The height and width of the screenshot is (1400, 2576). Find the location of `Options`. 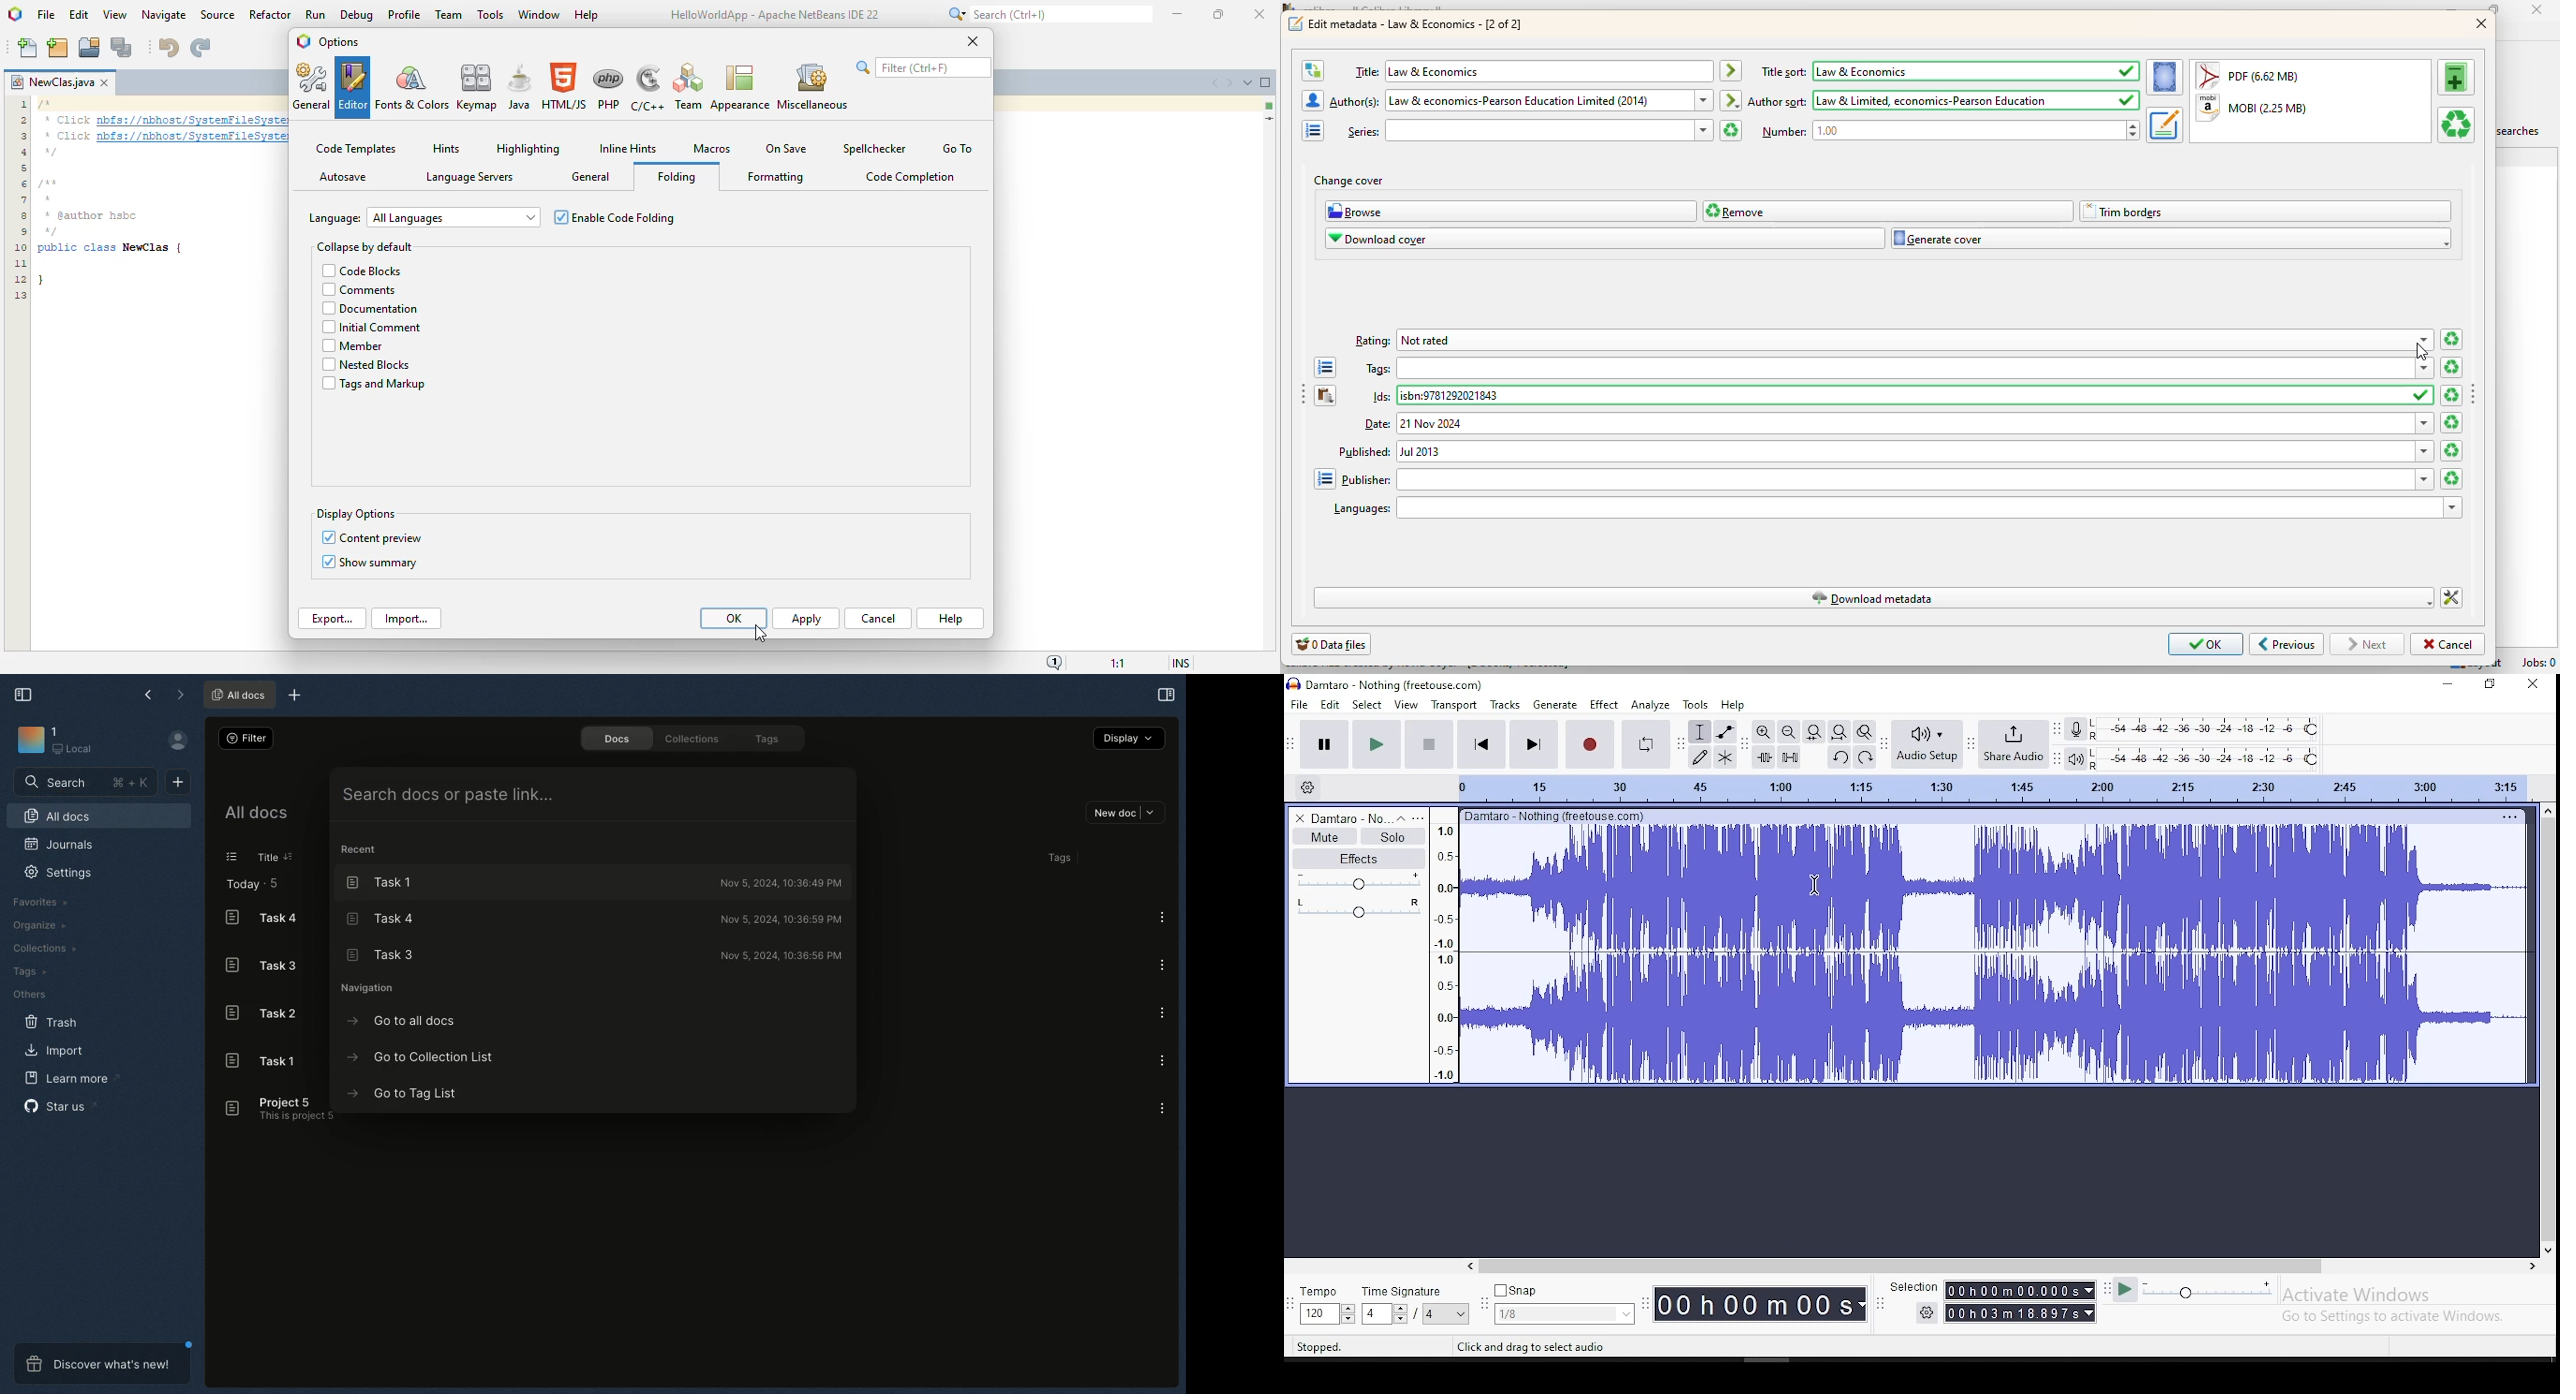

Options is located at coordinates (1165, 1059).